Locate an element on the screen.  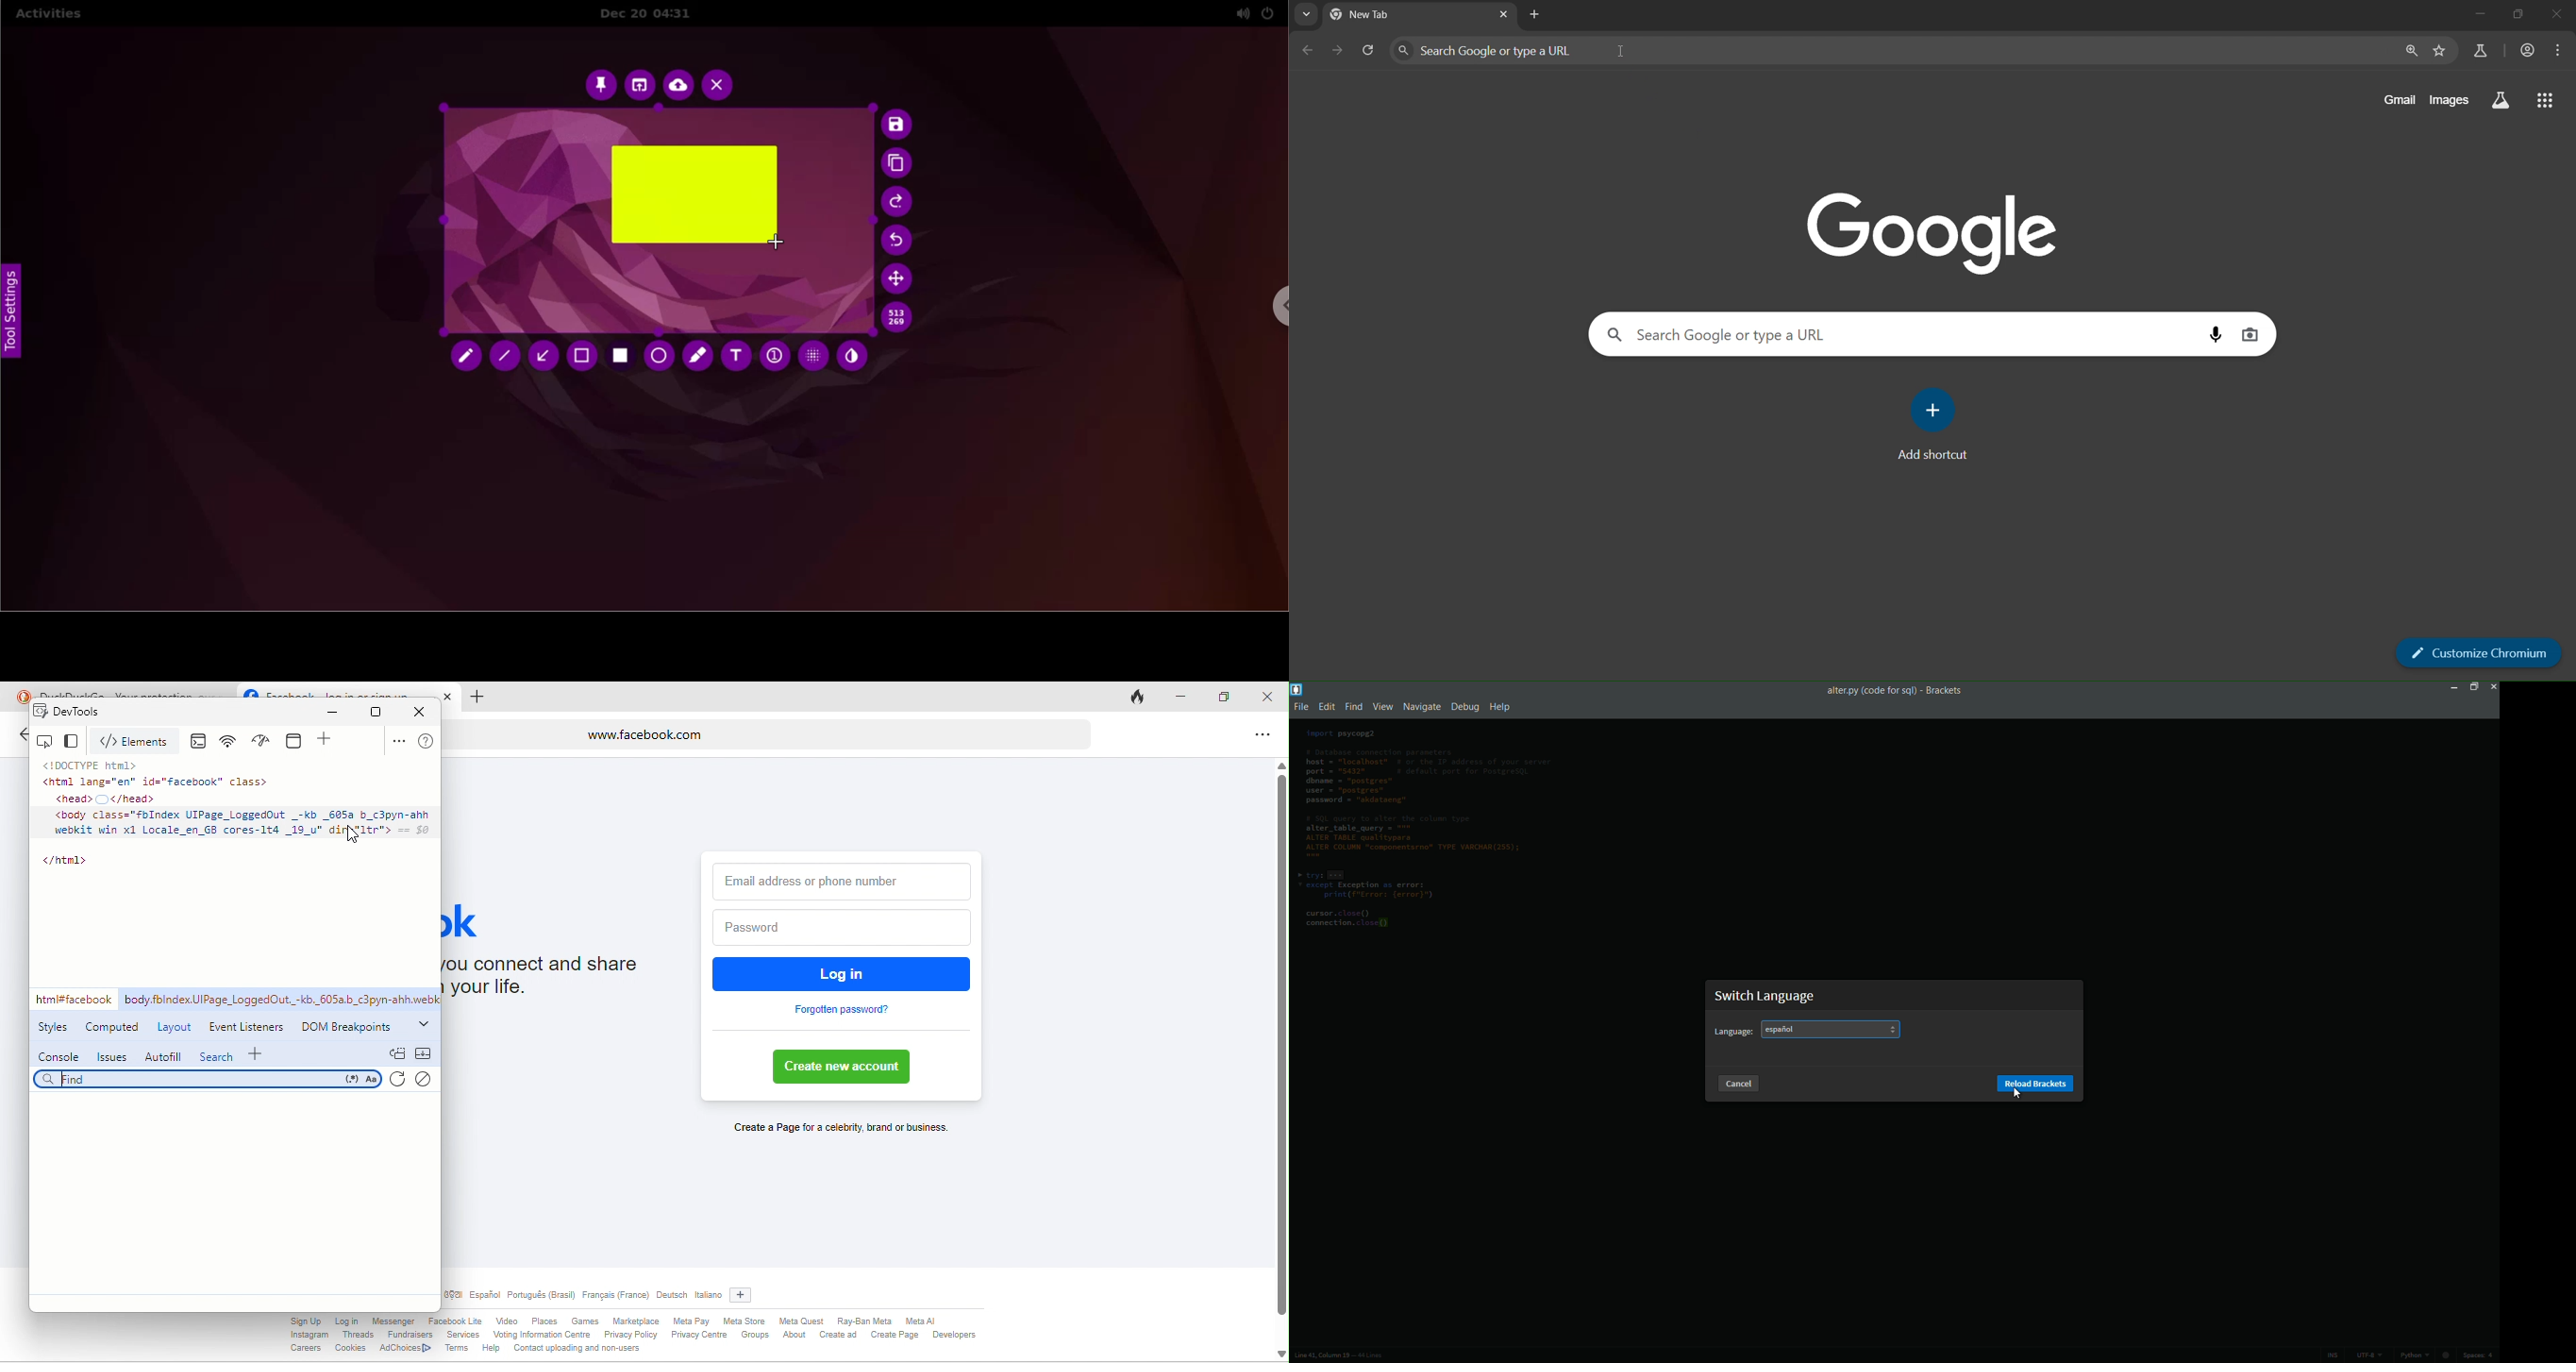
new tab is located at coordinates (1535, 15).